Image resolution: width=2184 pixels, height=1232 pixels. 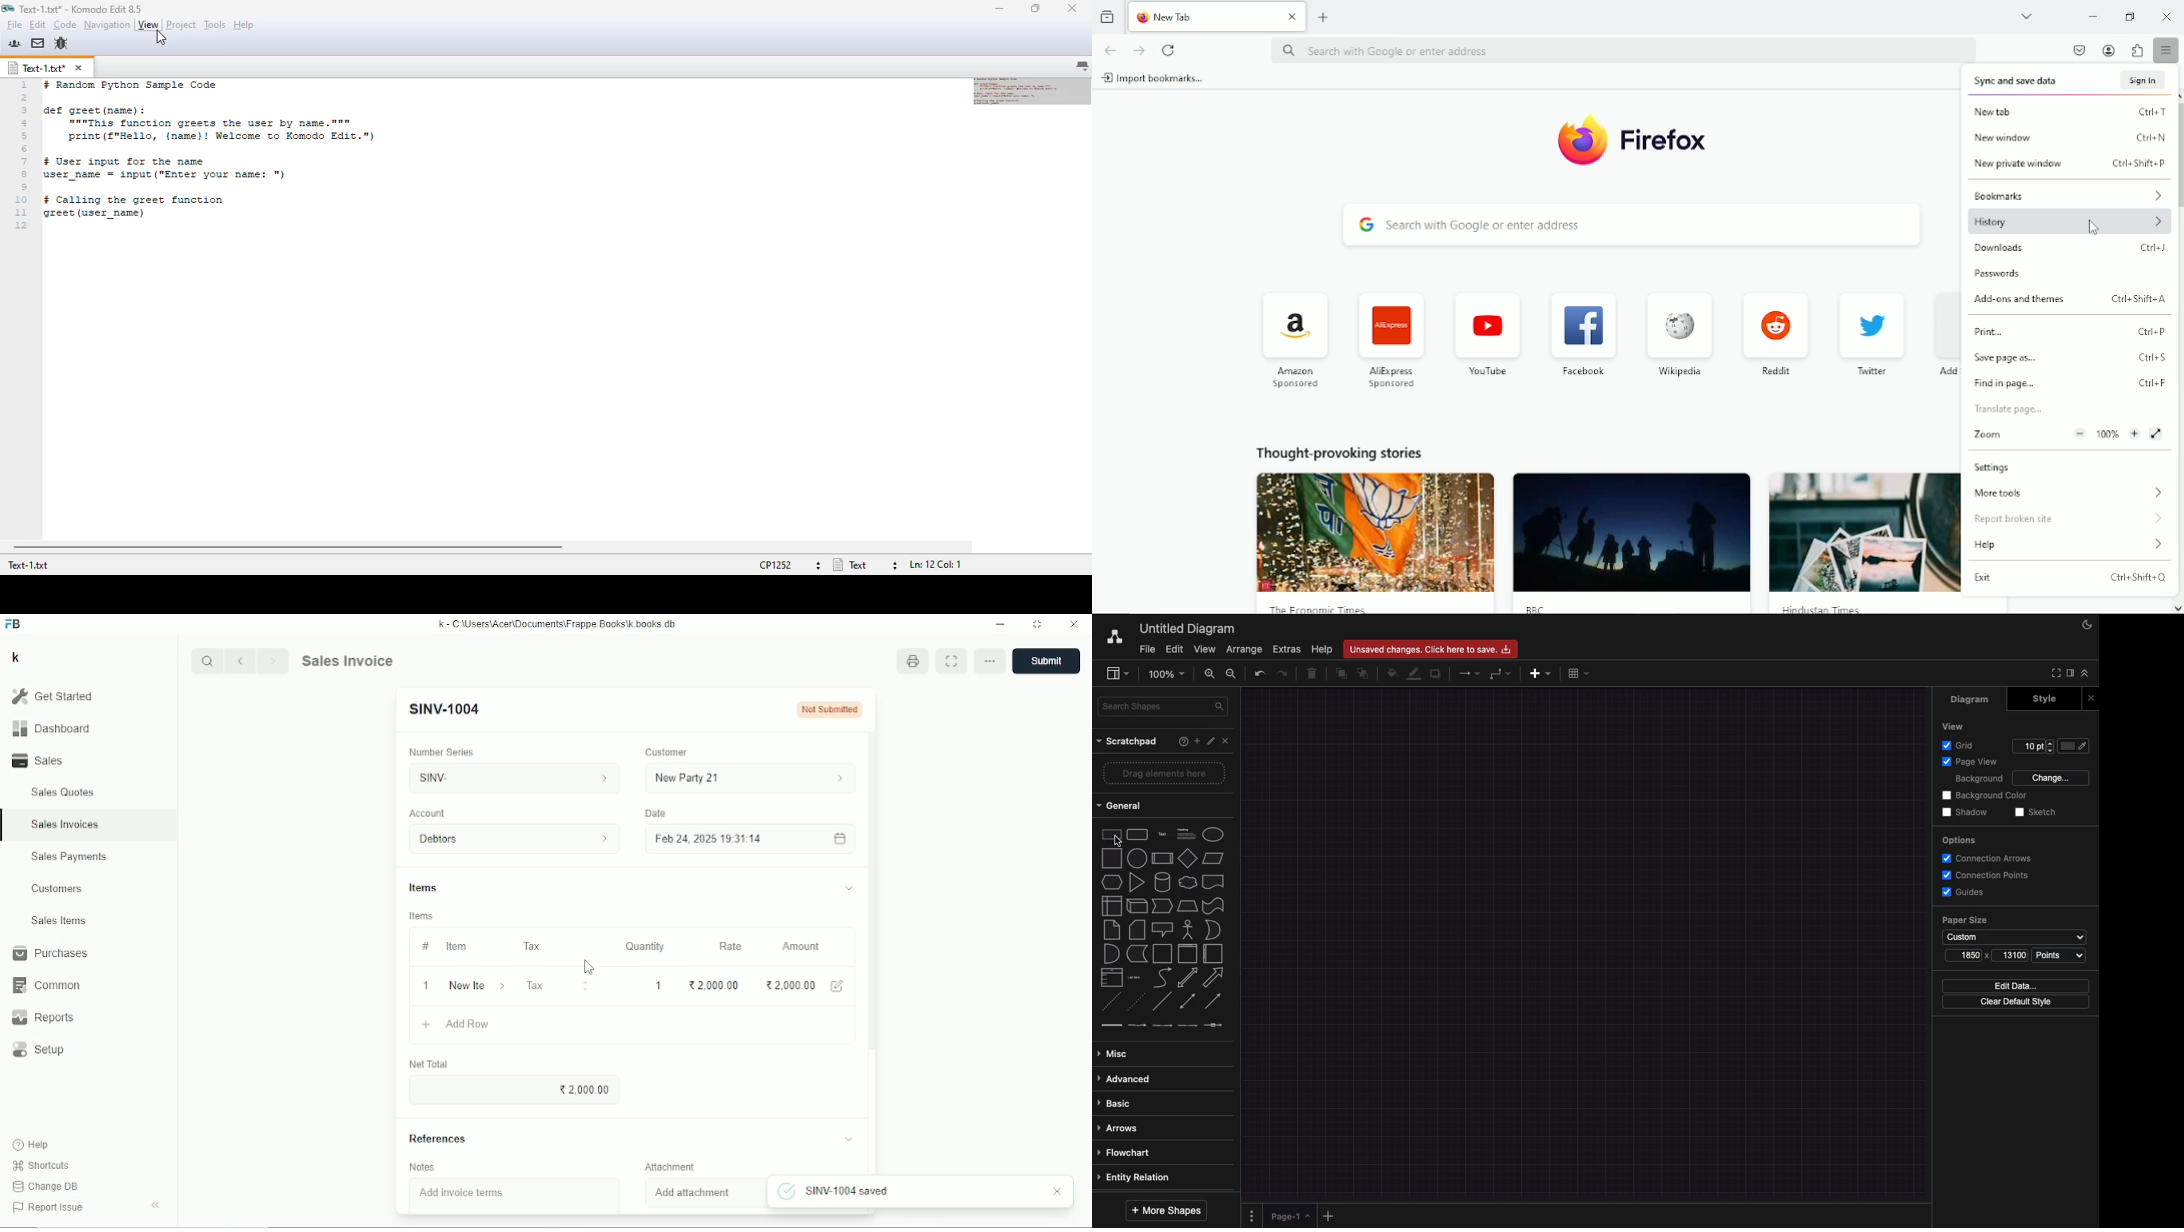 What do you see at coordinates (839, 1192) in the screenshot?
I see `SNV-1004 saved` at bounding box center [839, 1192].